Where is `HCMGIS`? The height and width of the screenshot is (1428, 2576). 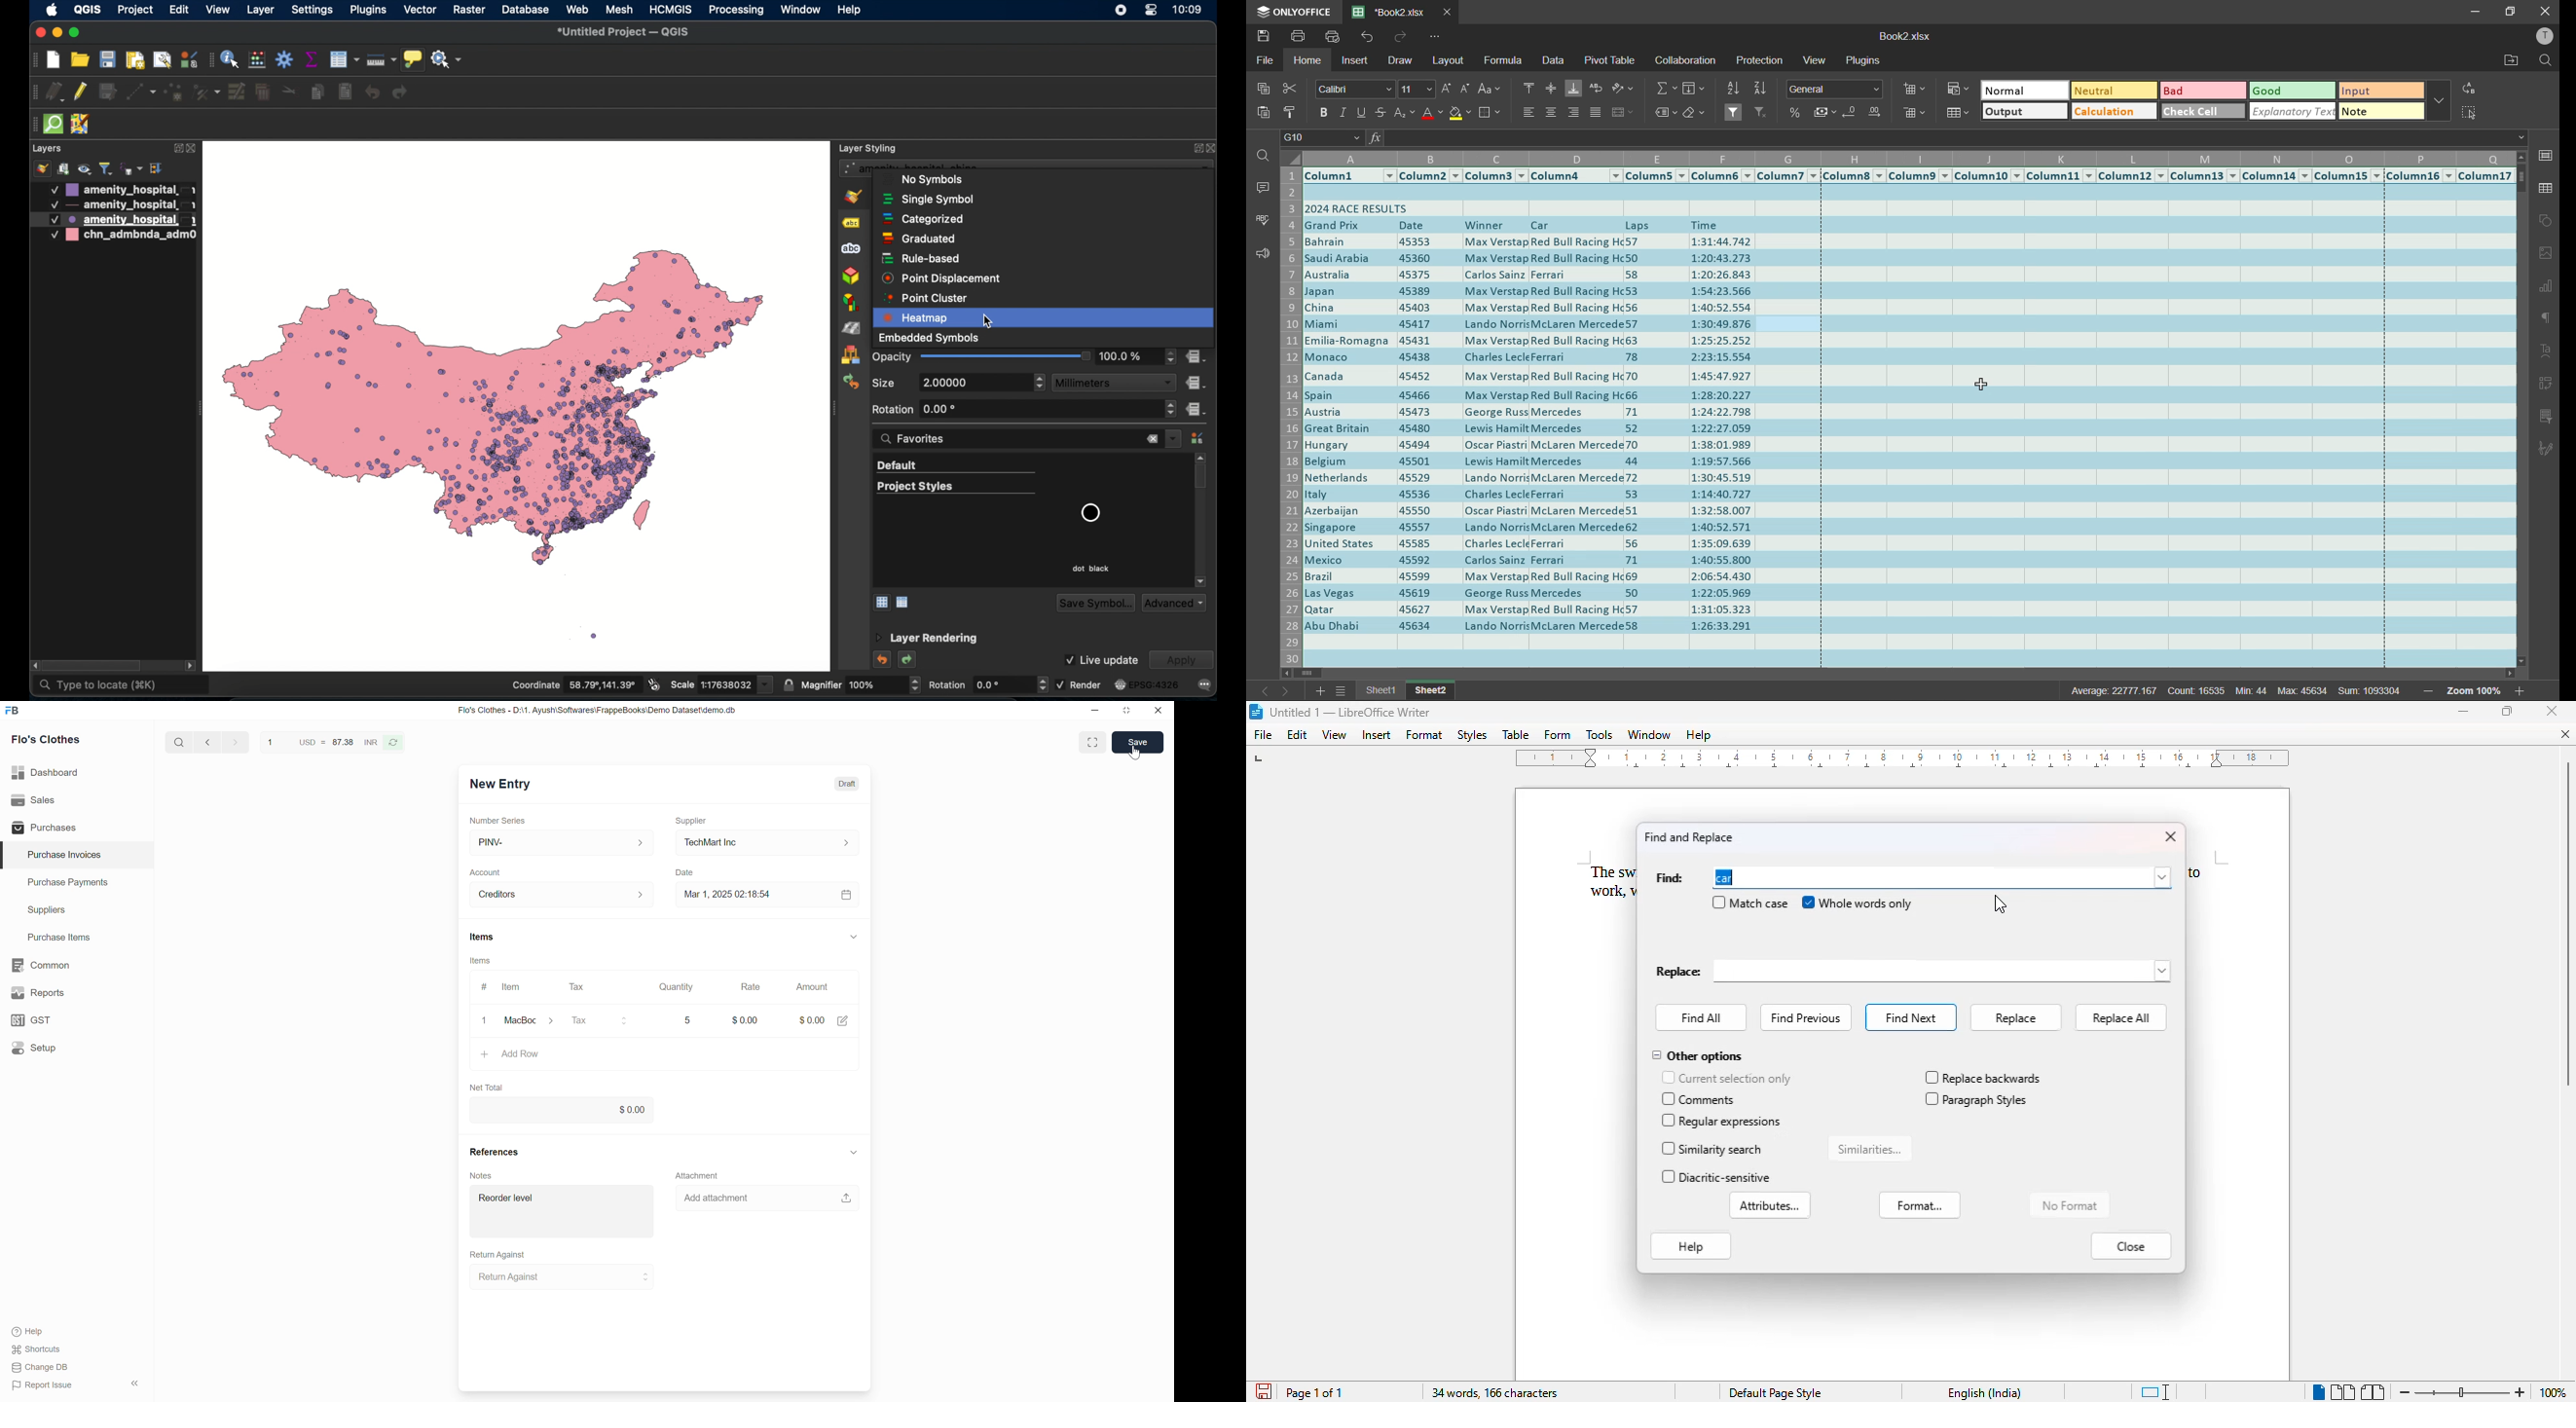
HCMGIS is located at coordinates (671, 9).